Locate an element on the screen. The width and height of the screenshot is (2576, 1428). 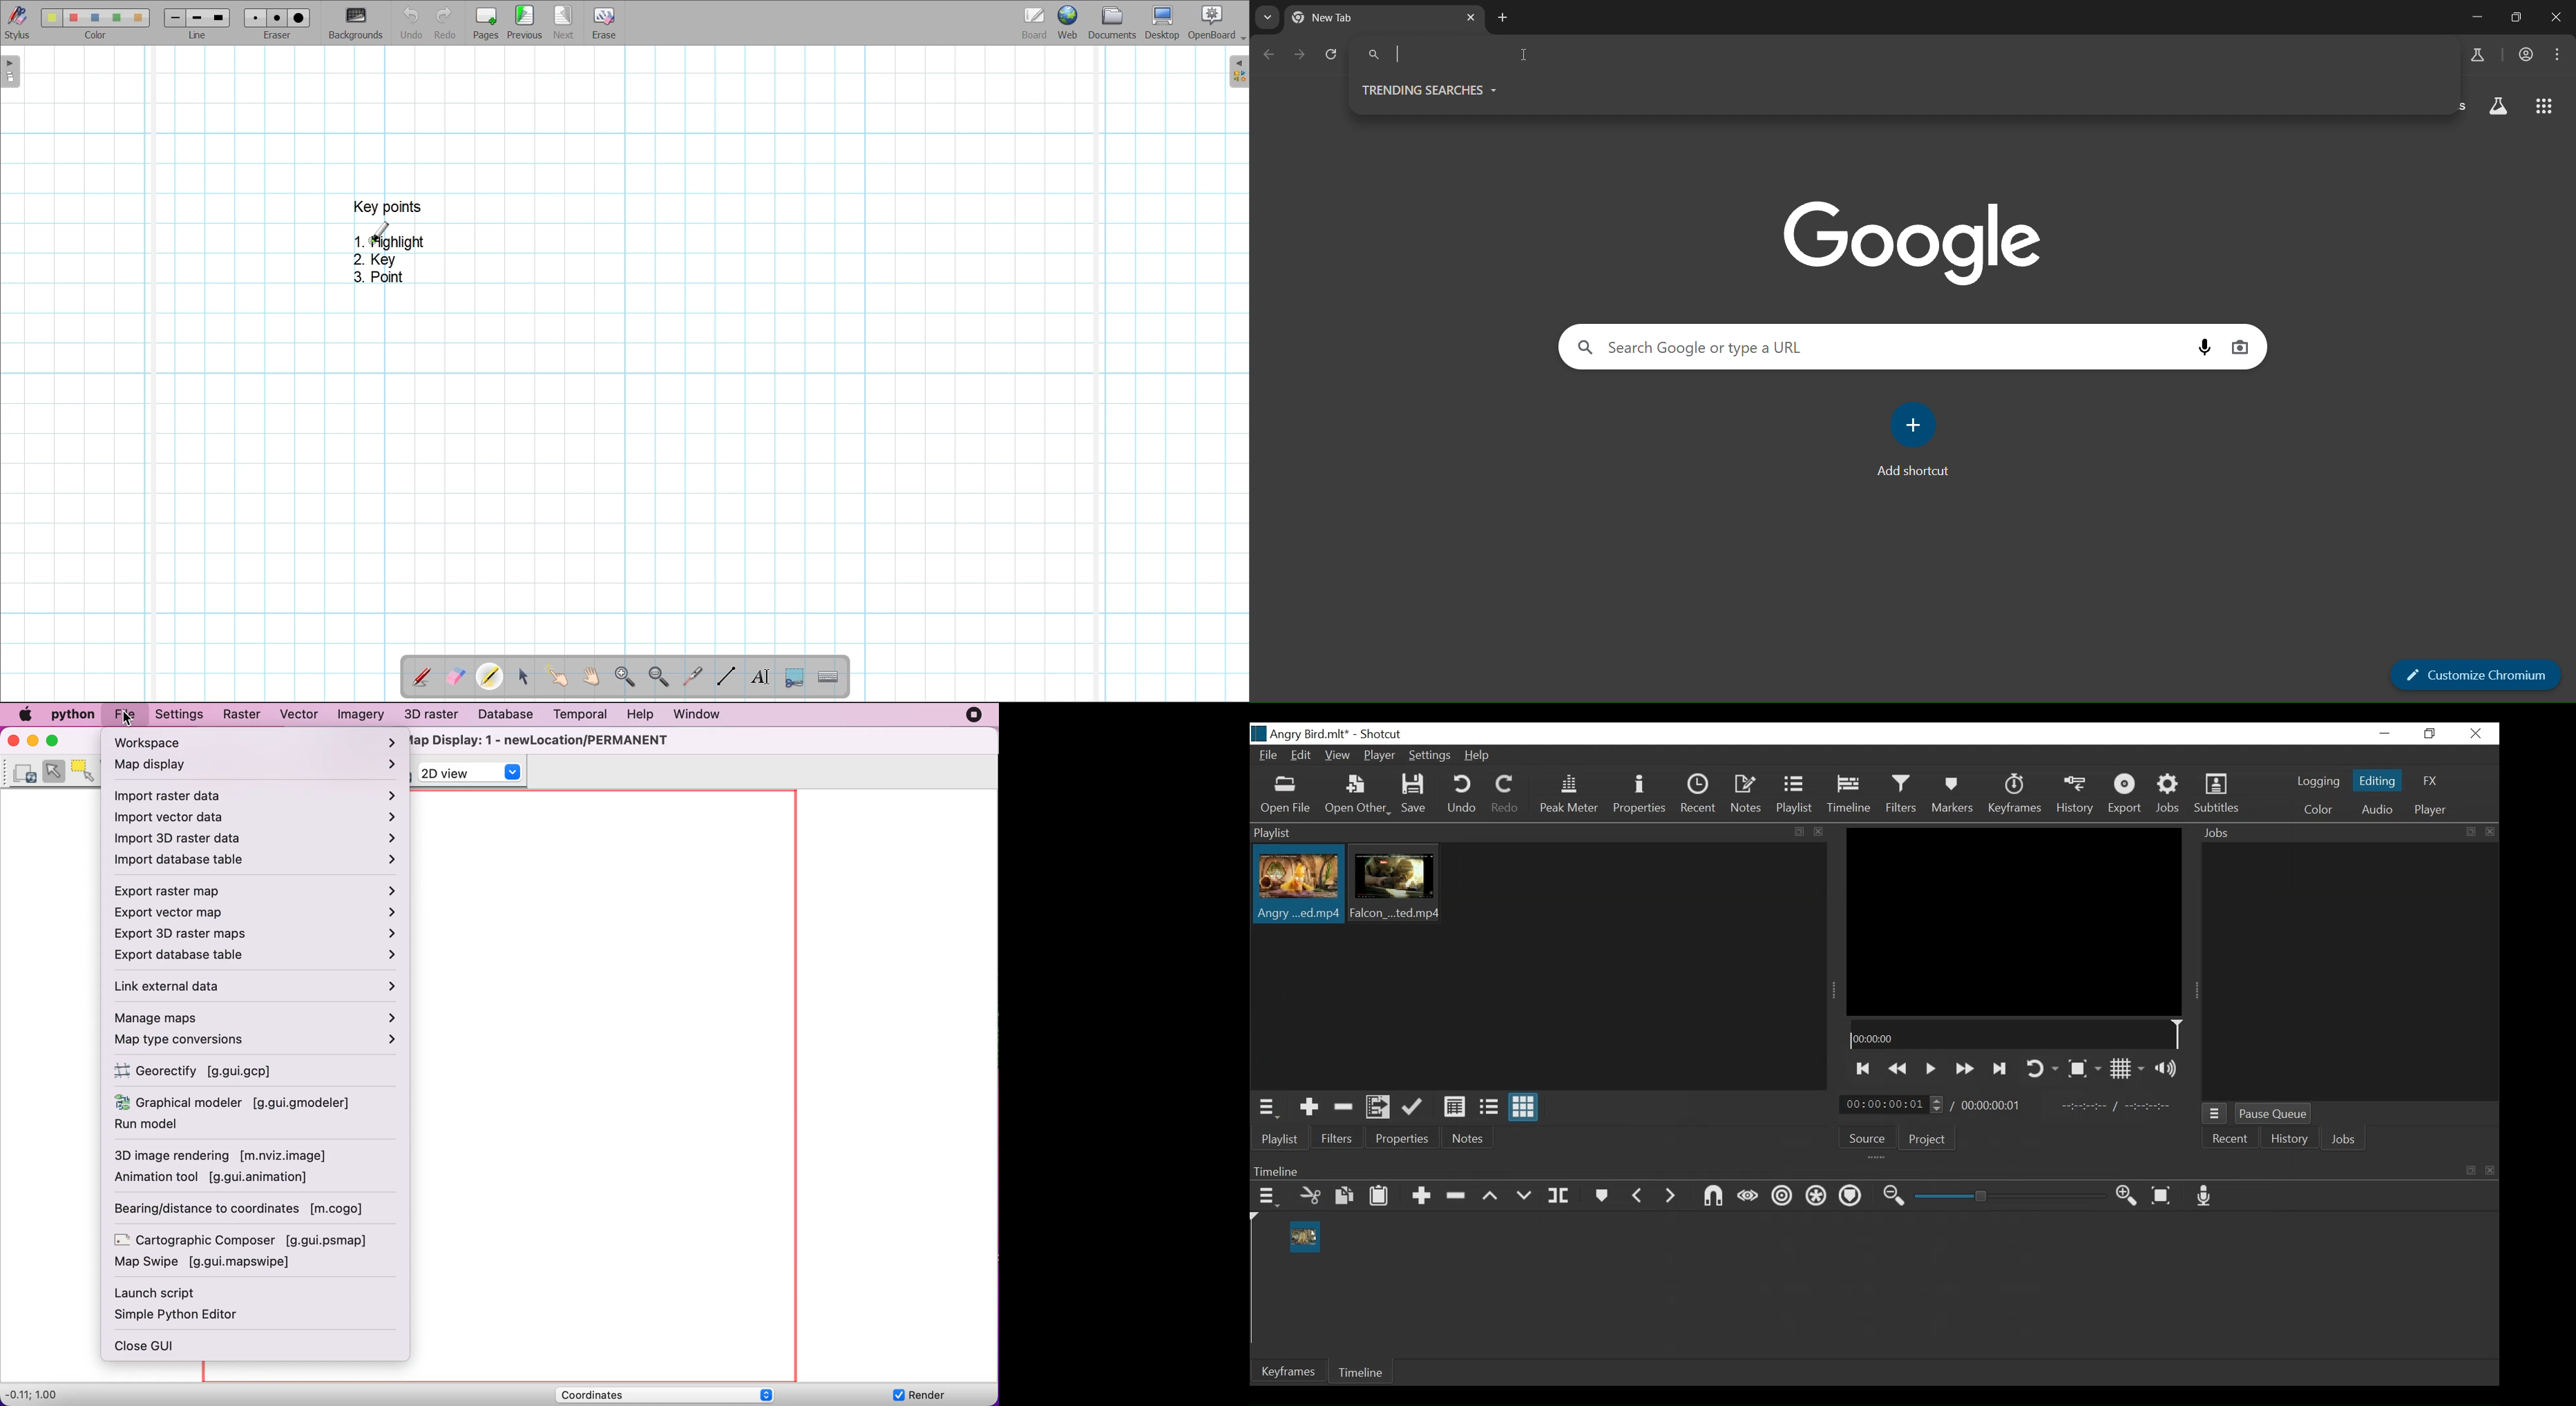
Player is located at coordinates (1380, 755).